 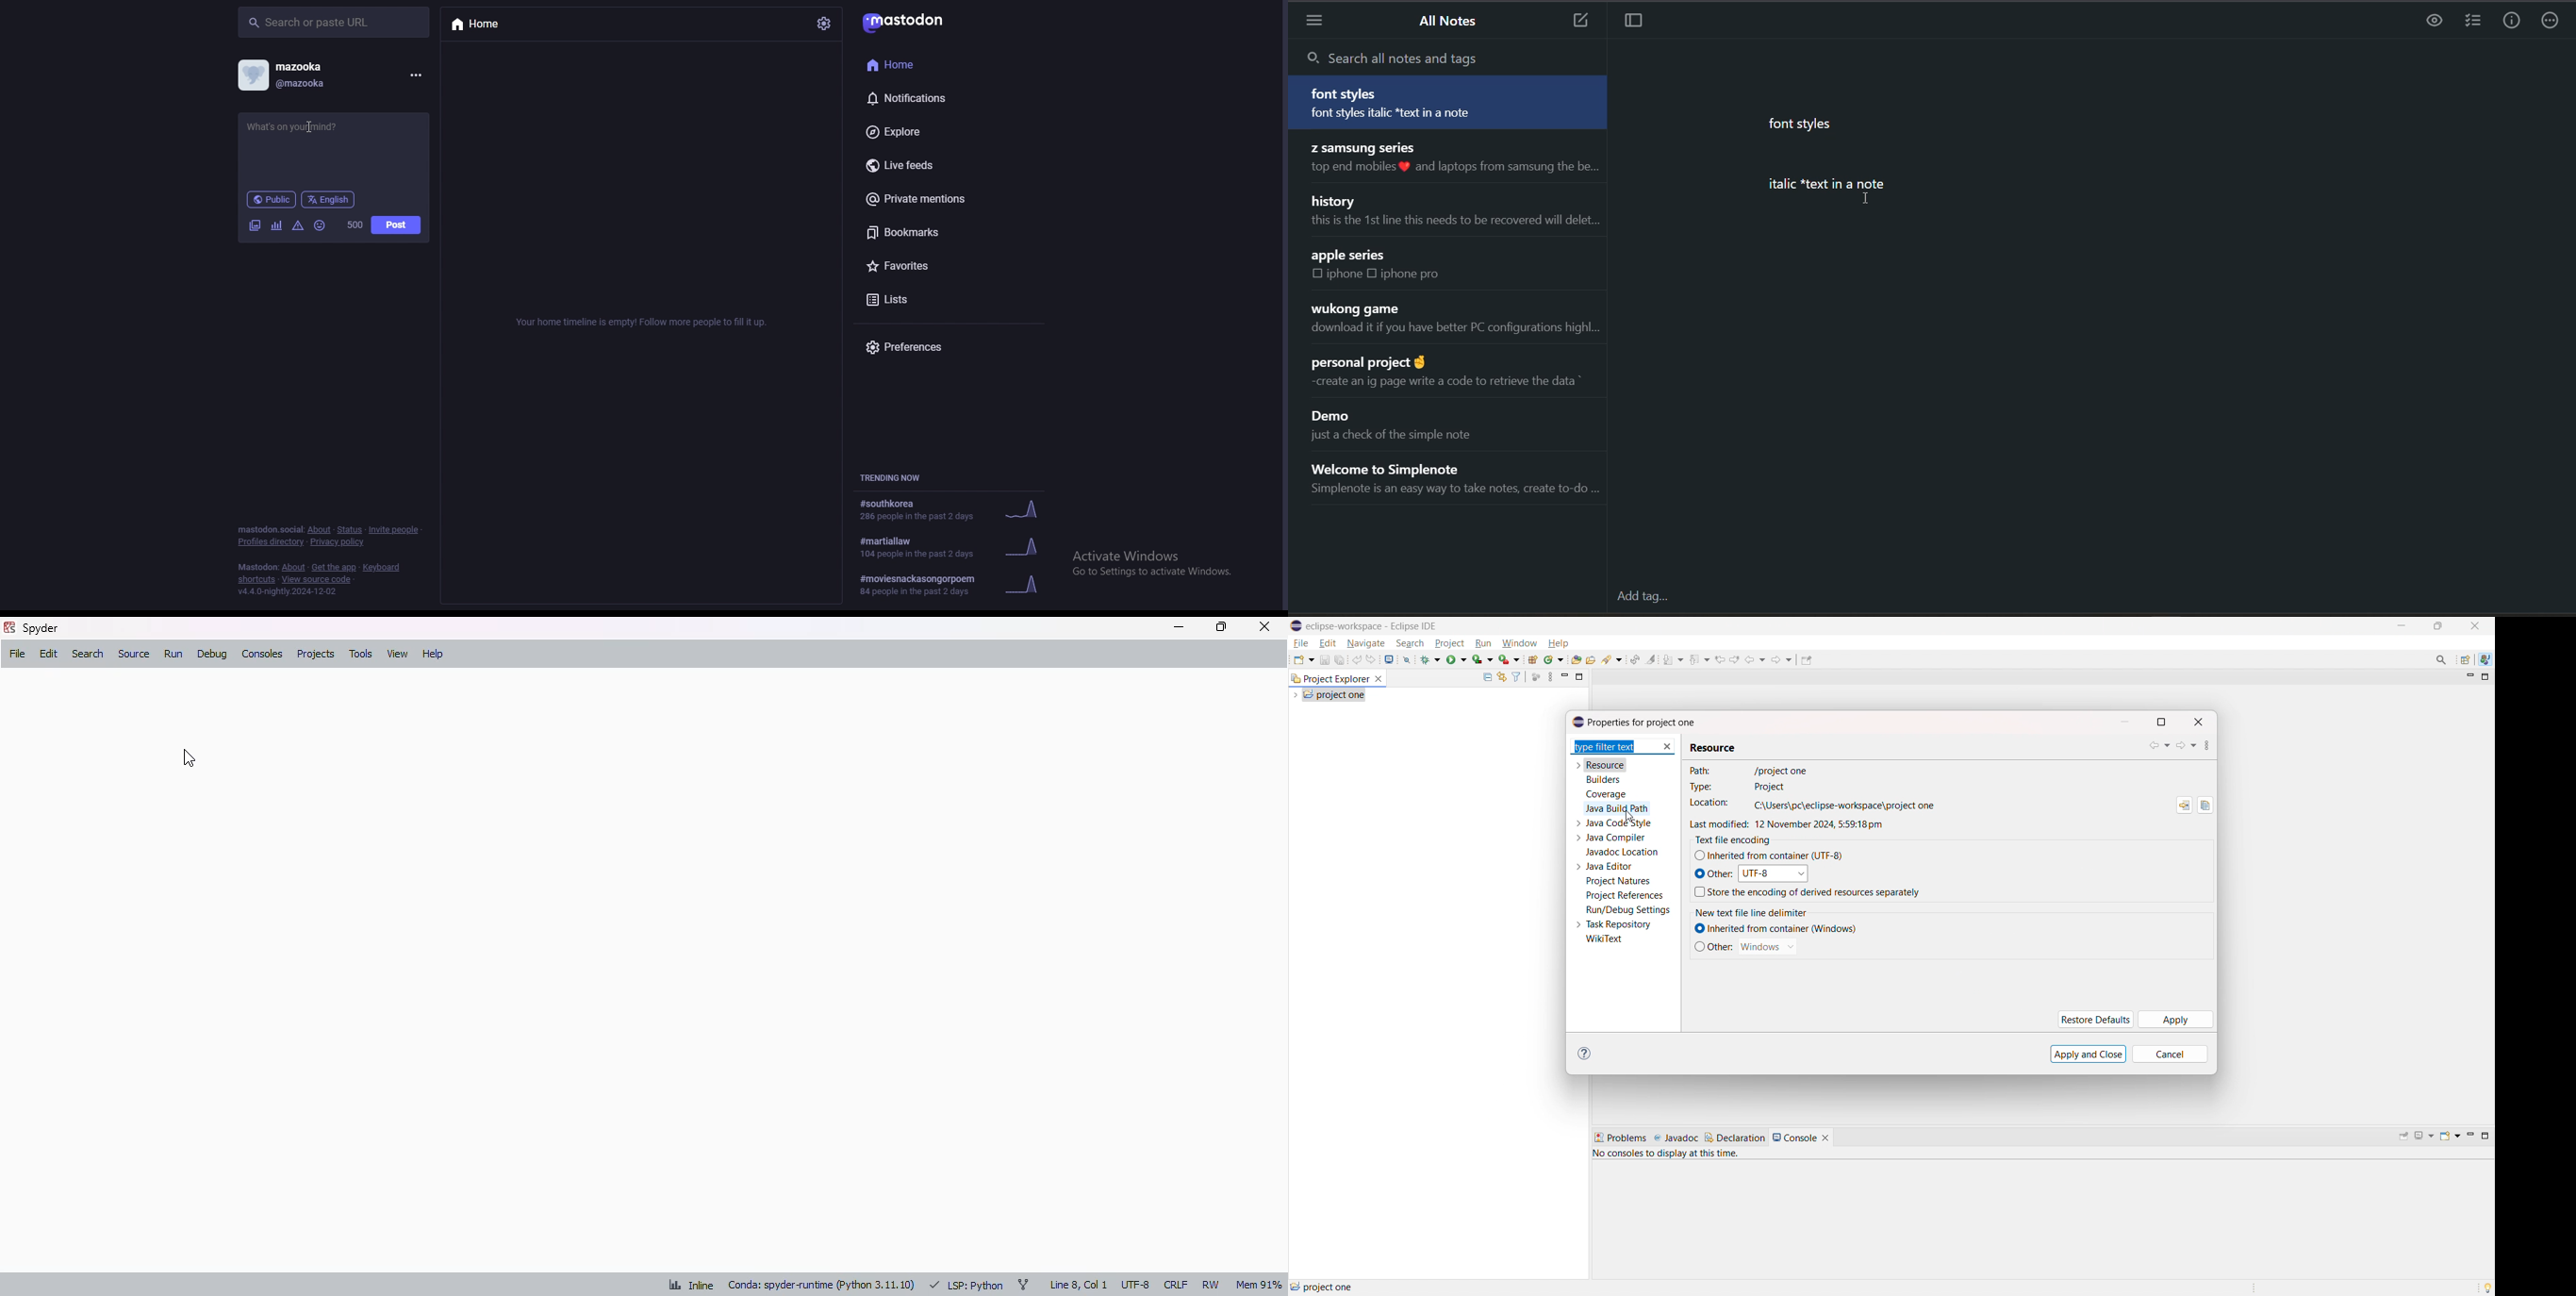 What do you see at coordinates (1452, 319) in the screenshot?
I see `note title and preview` at bounding box center [1452, 319].